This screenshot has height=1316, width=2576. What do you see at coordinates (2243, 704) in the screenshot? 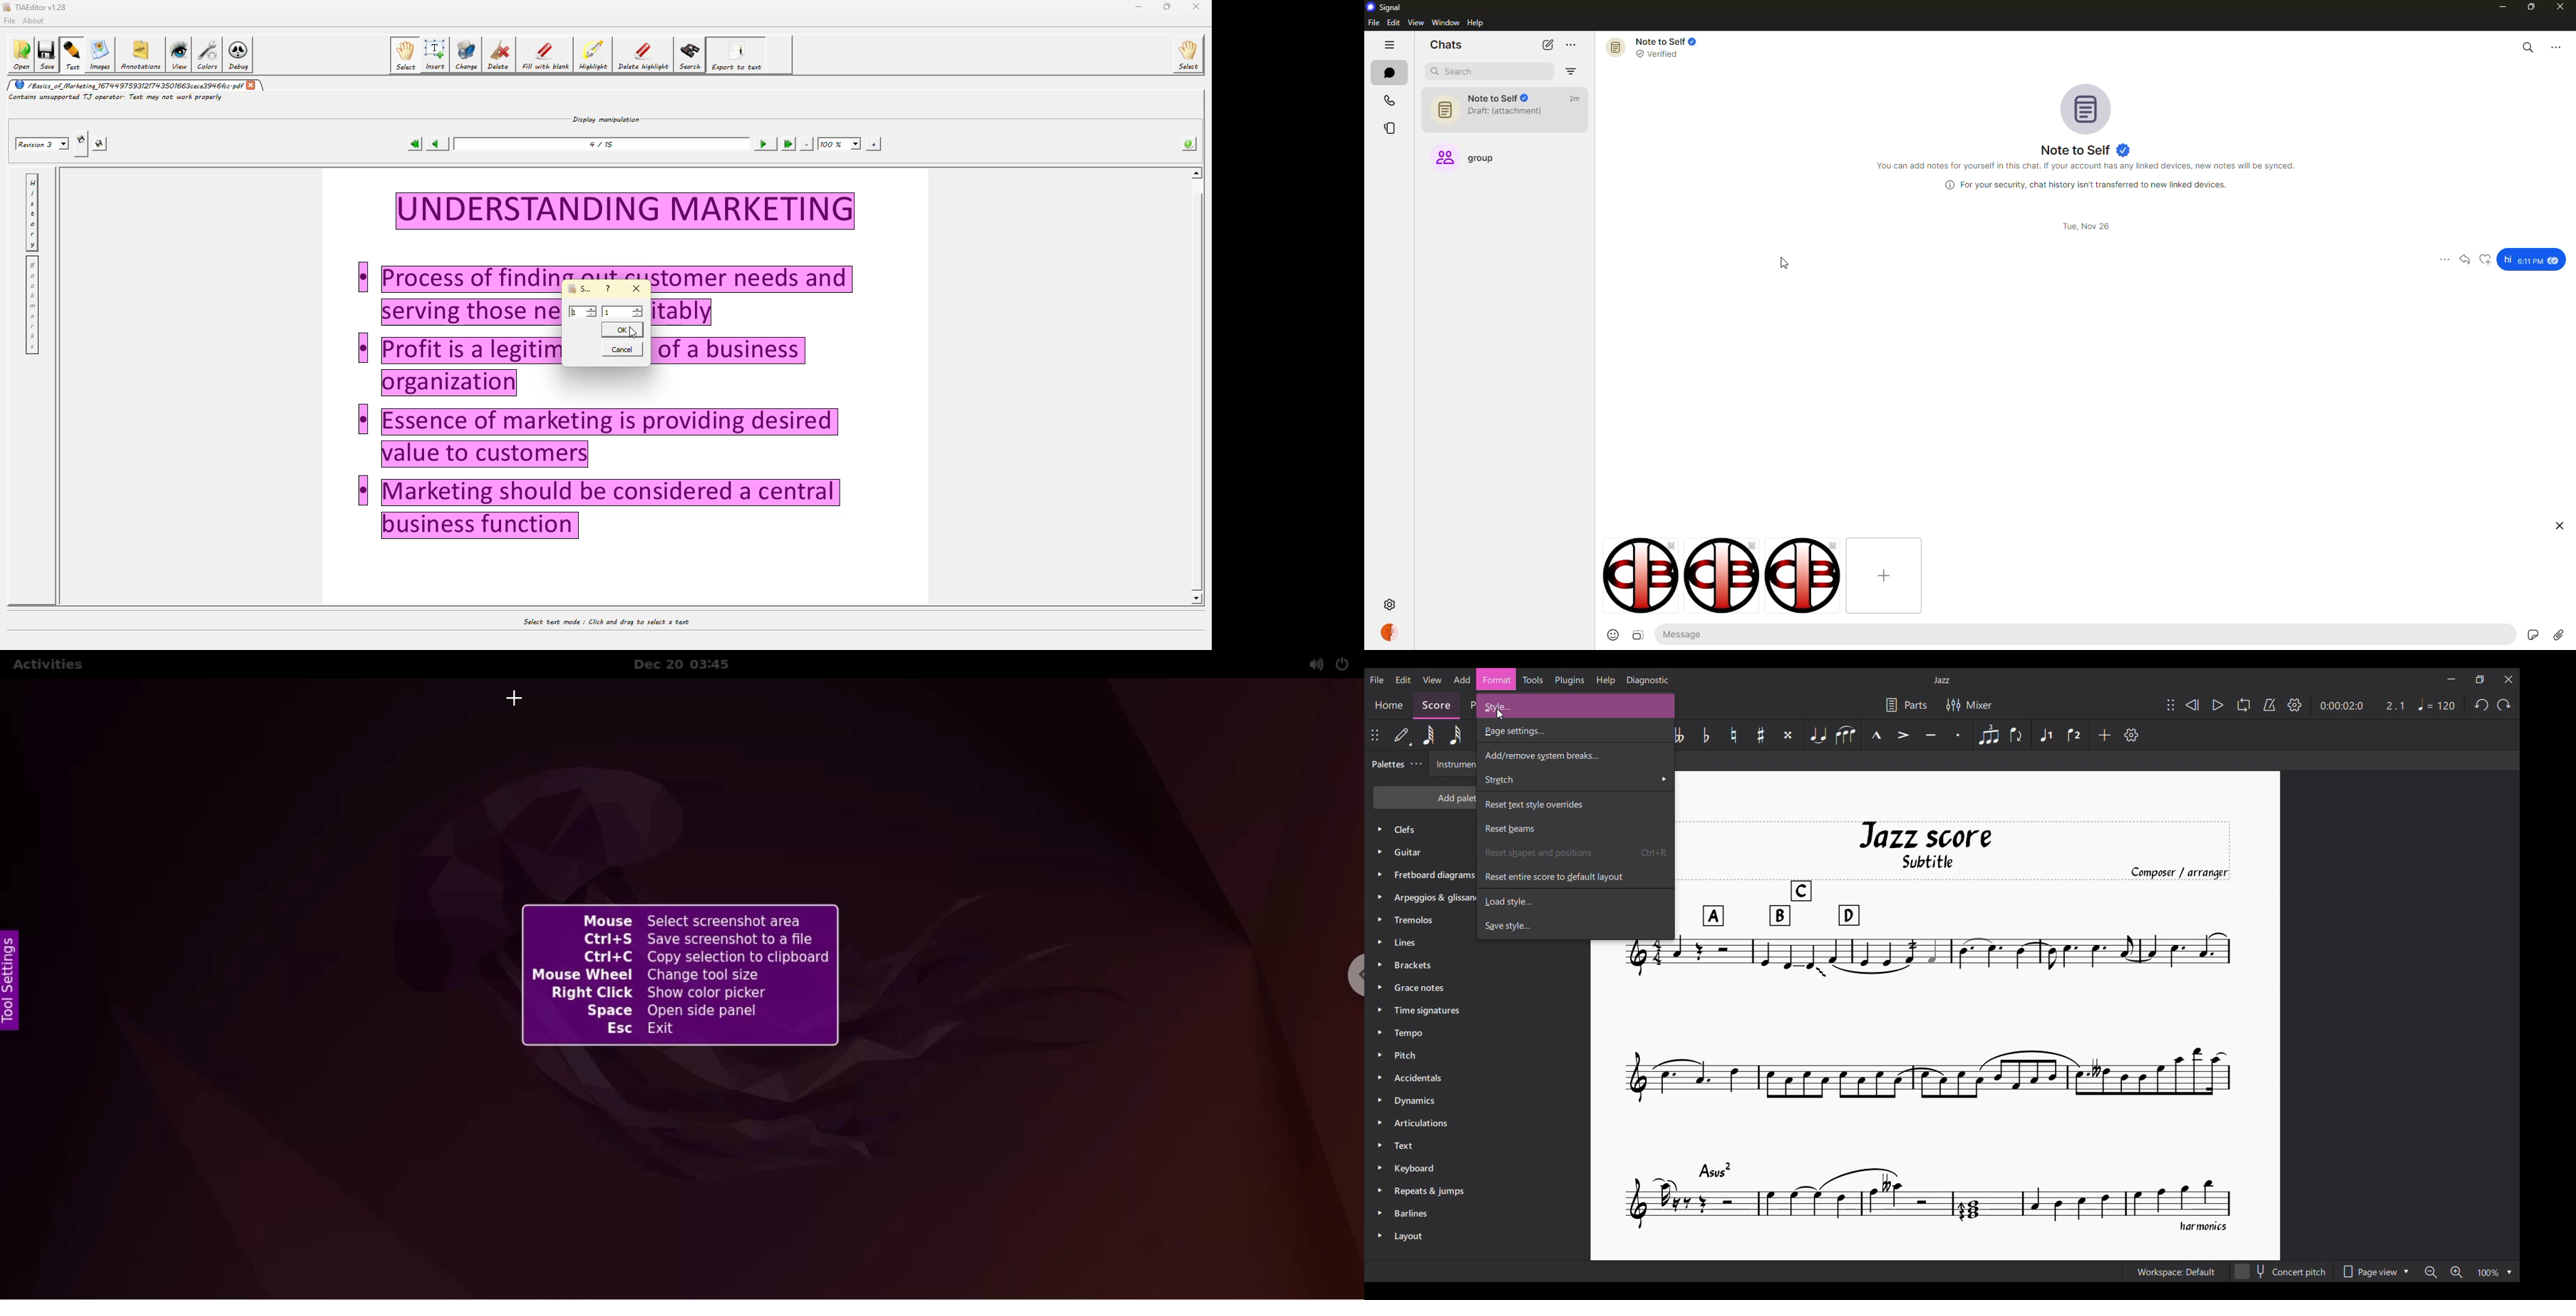
I see `Loop playback` at bounding box center [2243, 704].